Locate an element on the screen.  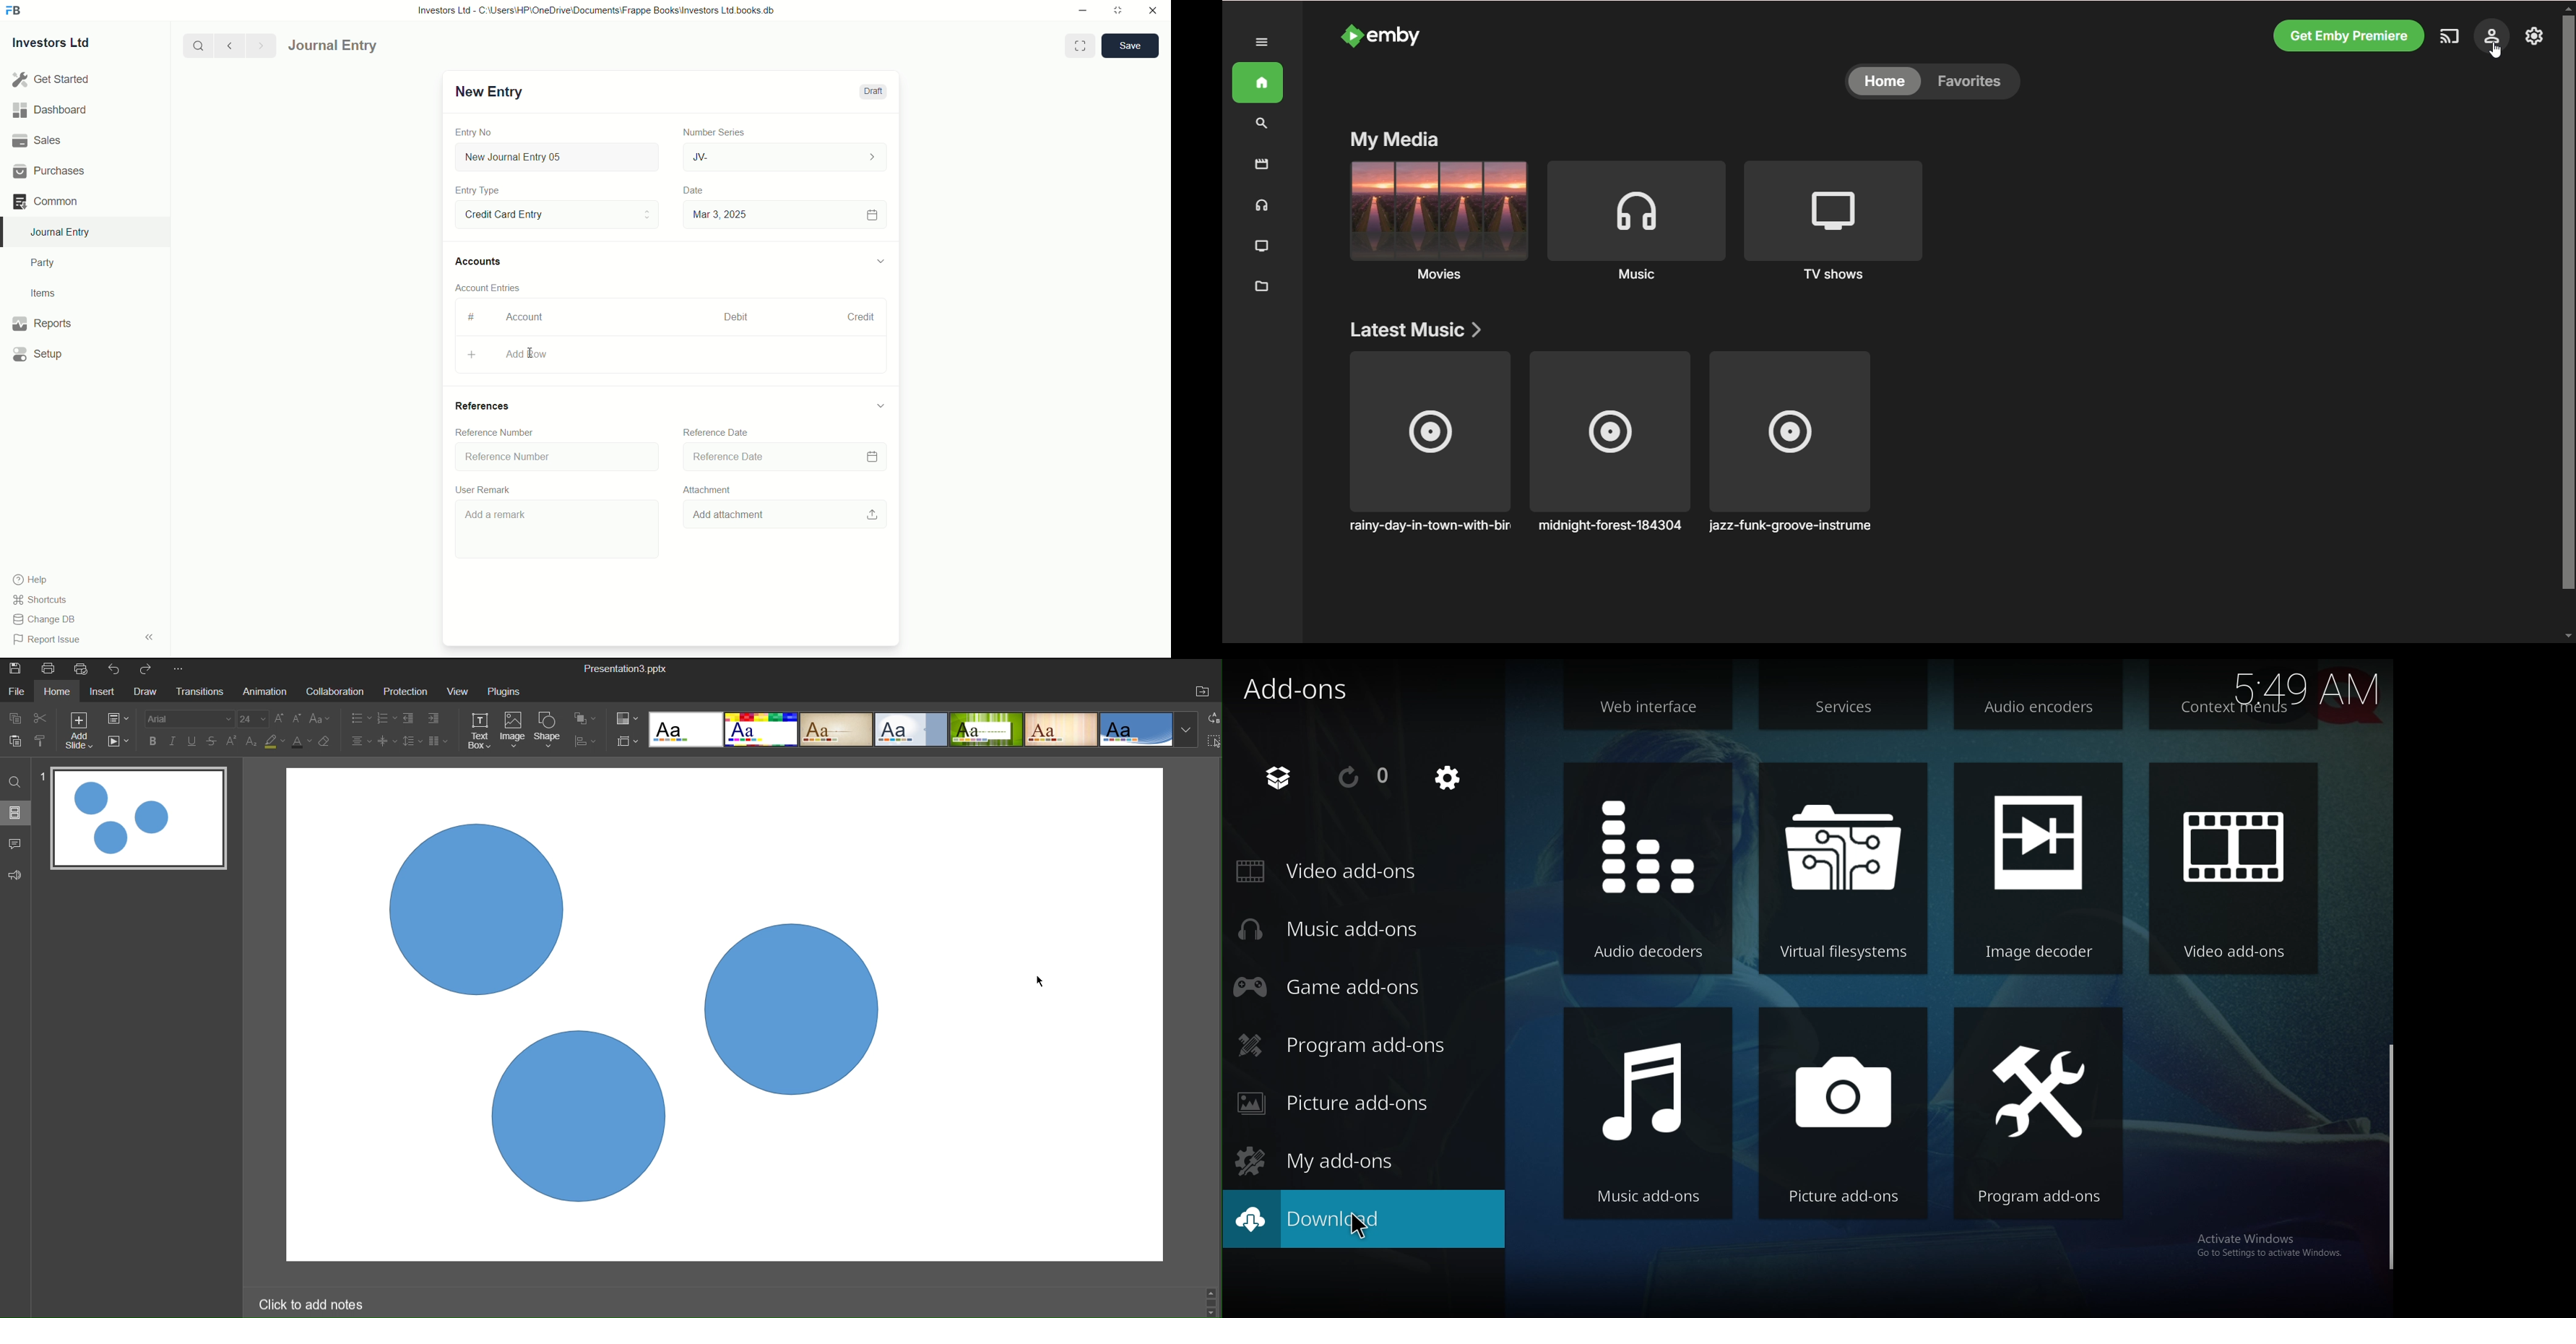
save is located at coordinates (1131, 46).